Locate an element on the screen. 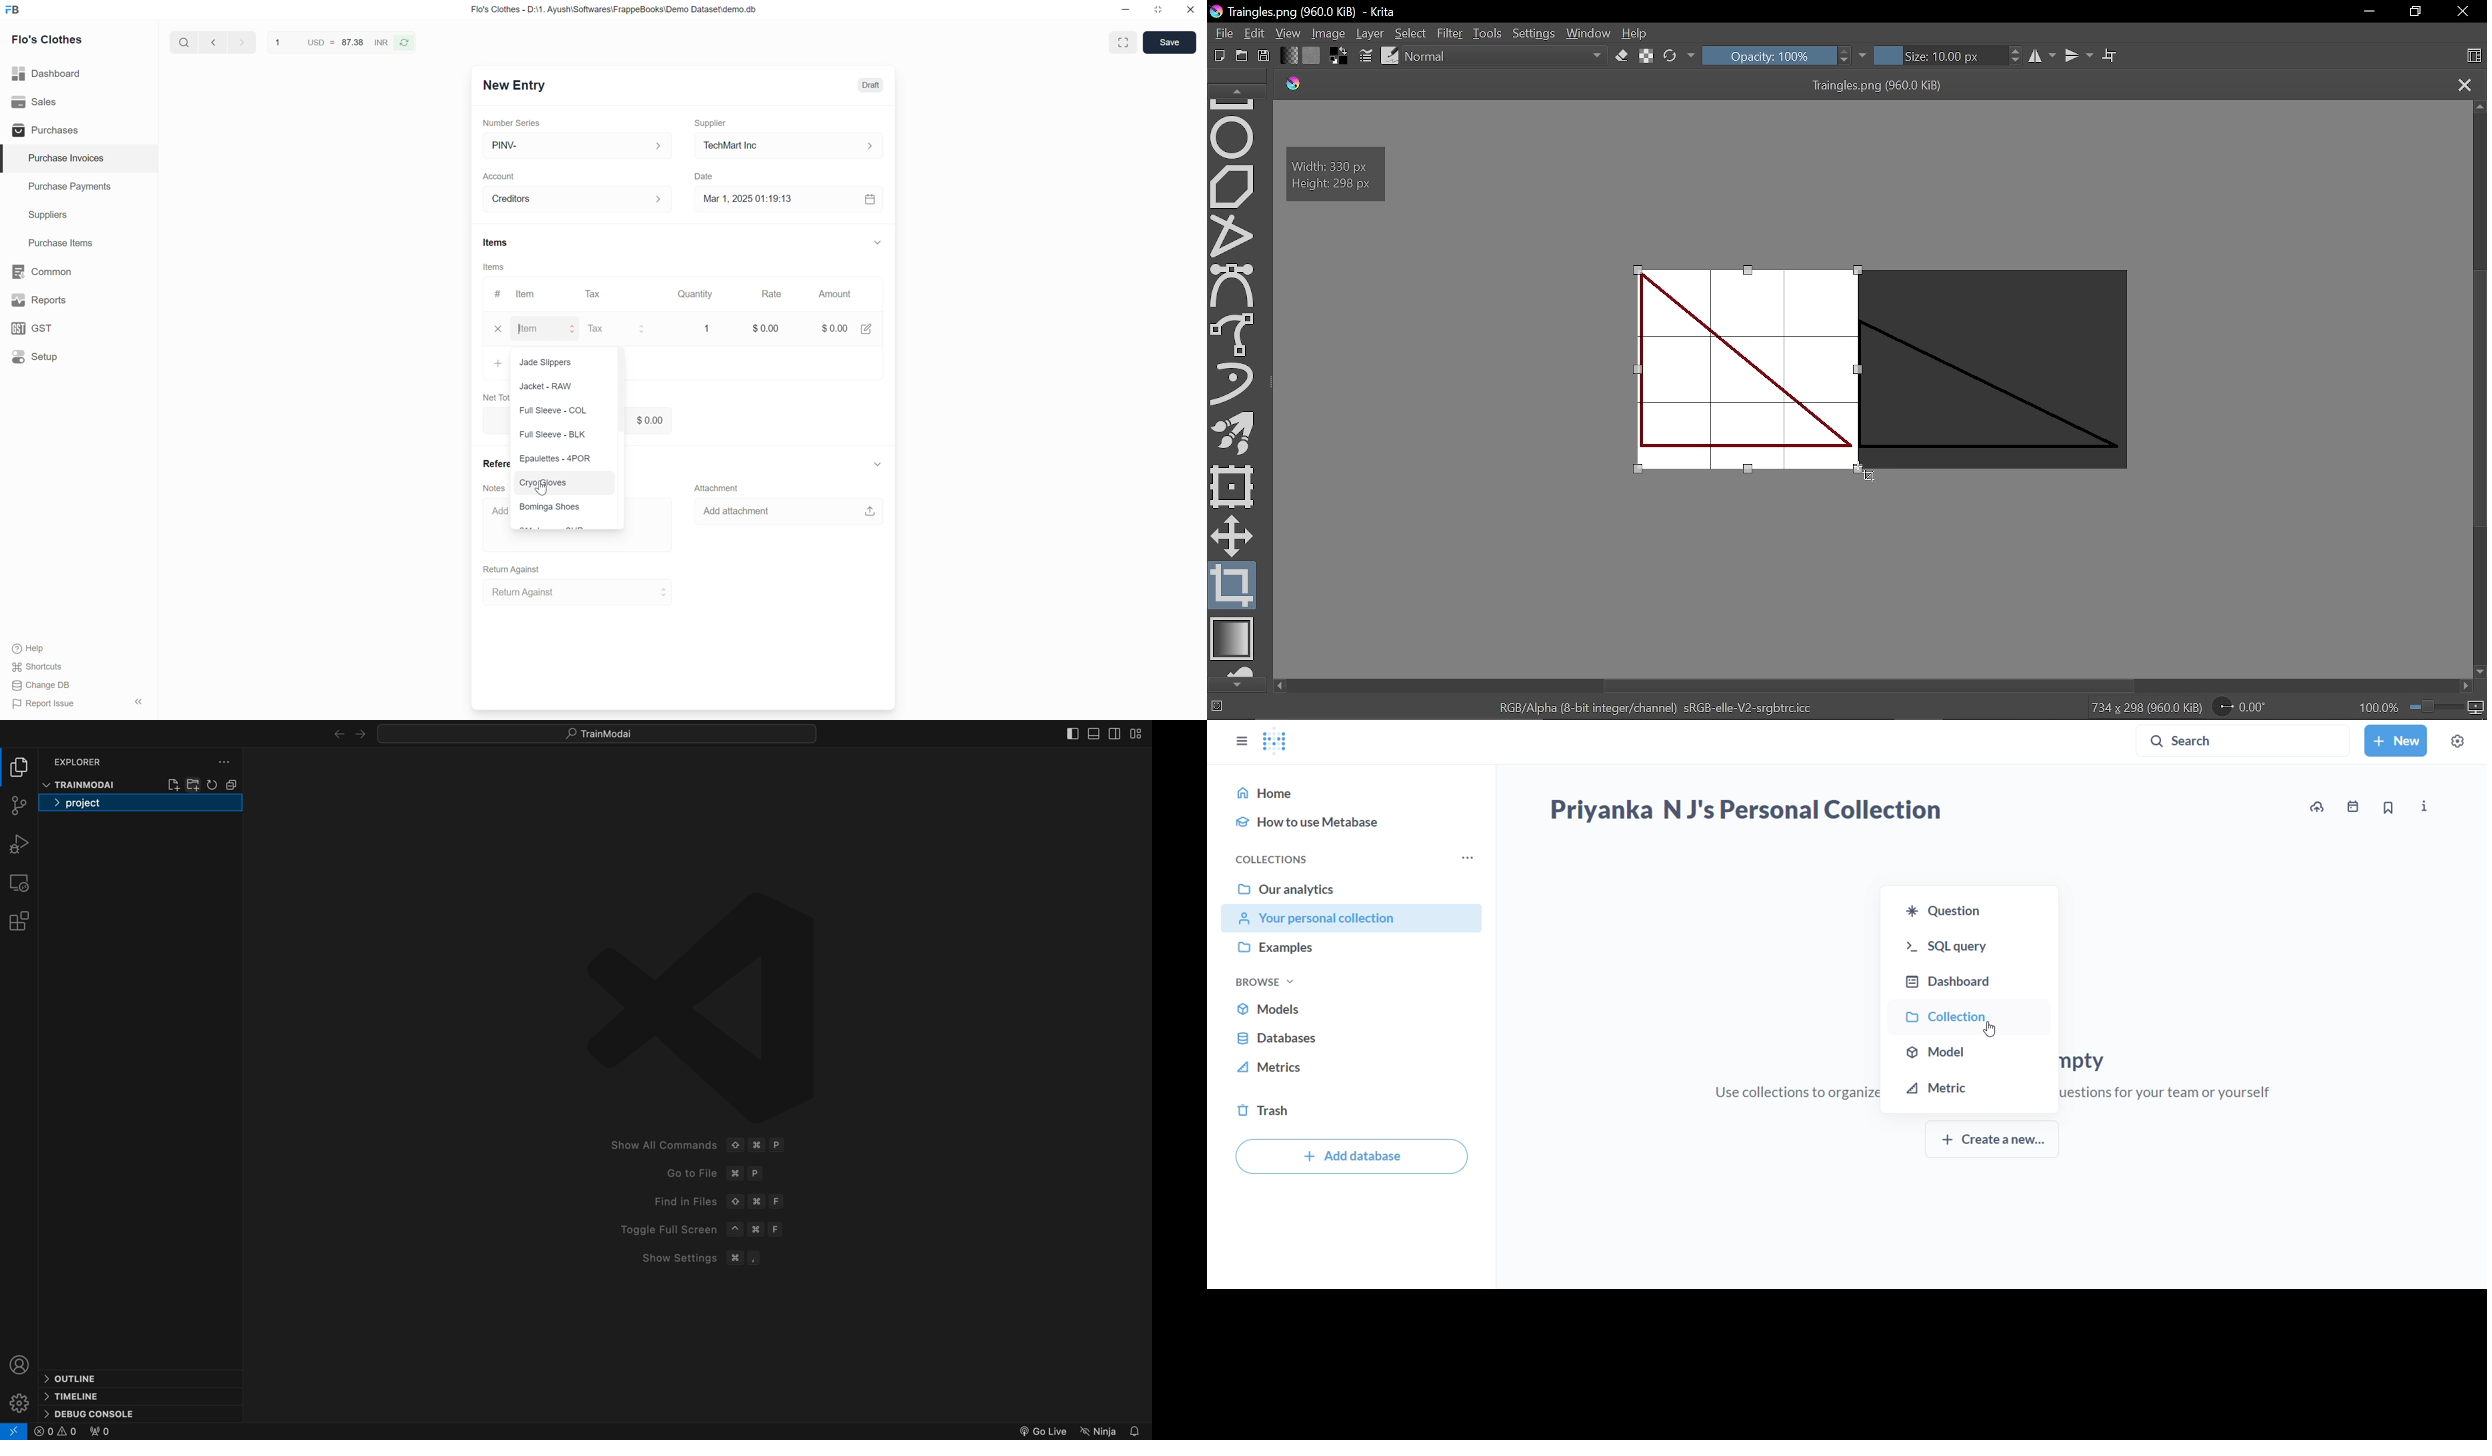  Attachment is located at coordinates (718, 486).